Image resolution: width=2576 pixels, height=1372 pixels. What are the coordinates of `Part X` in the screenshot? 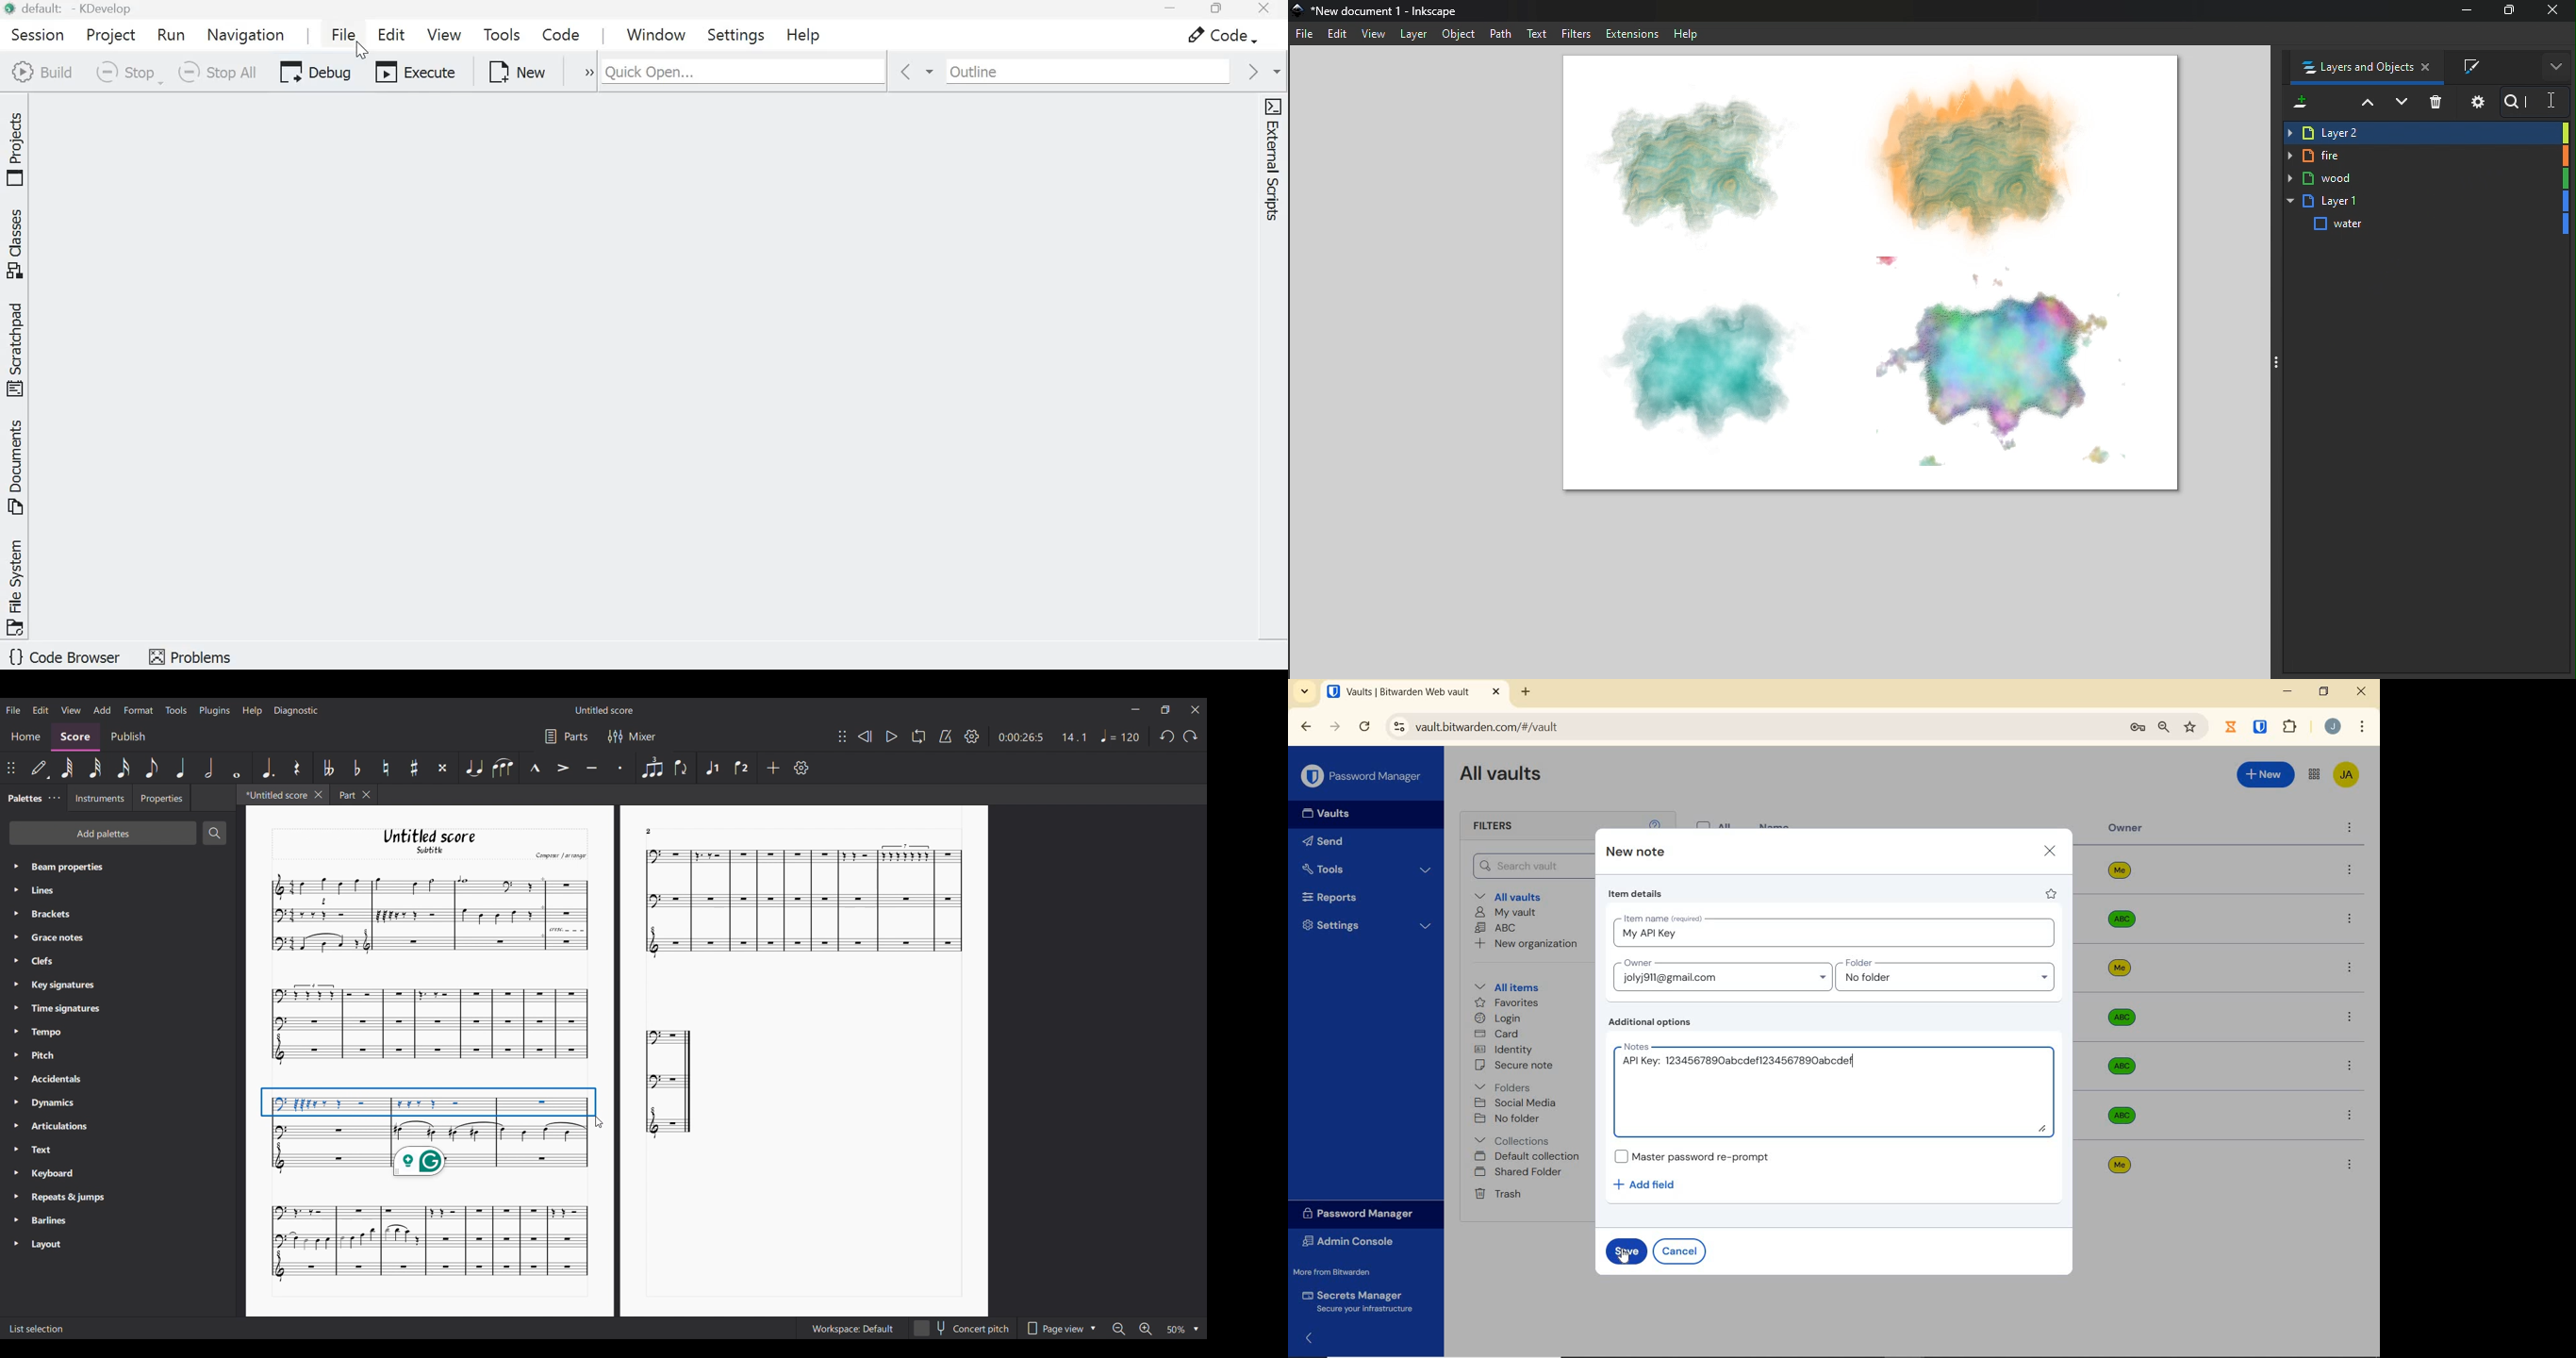 It's located at (353, 795).